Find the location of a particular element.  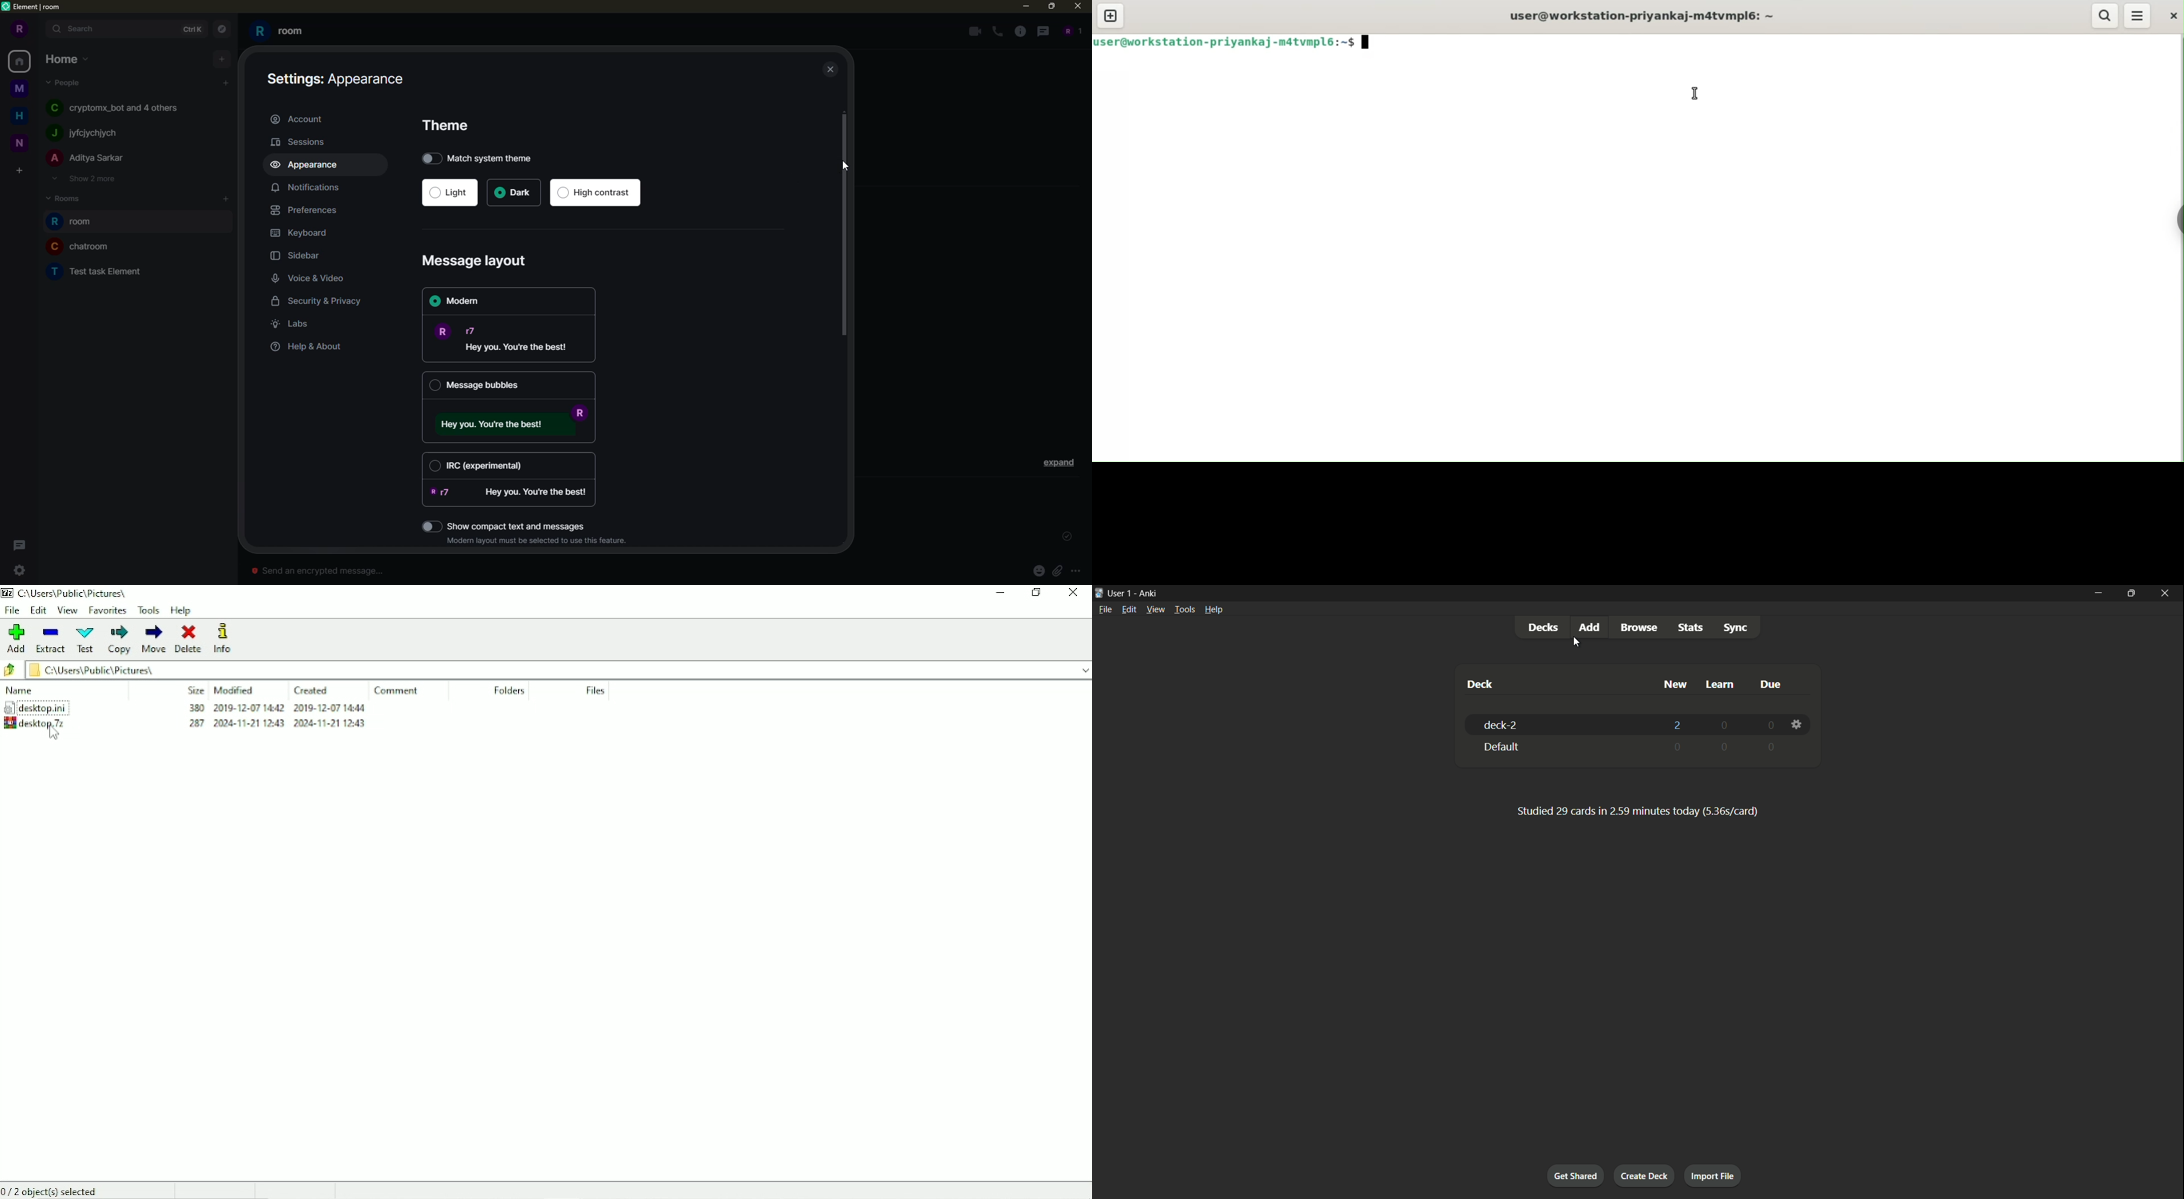

sessions is located at coordinates (305, 142).